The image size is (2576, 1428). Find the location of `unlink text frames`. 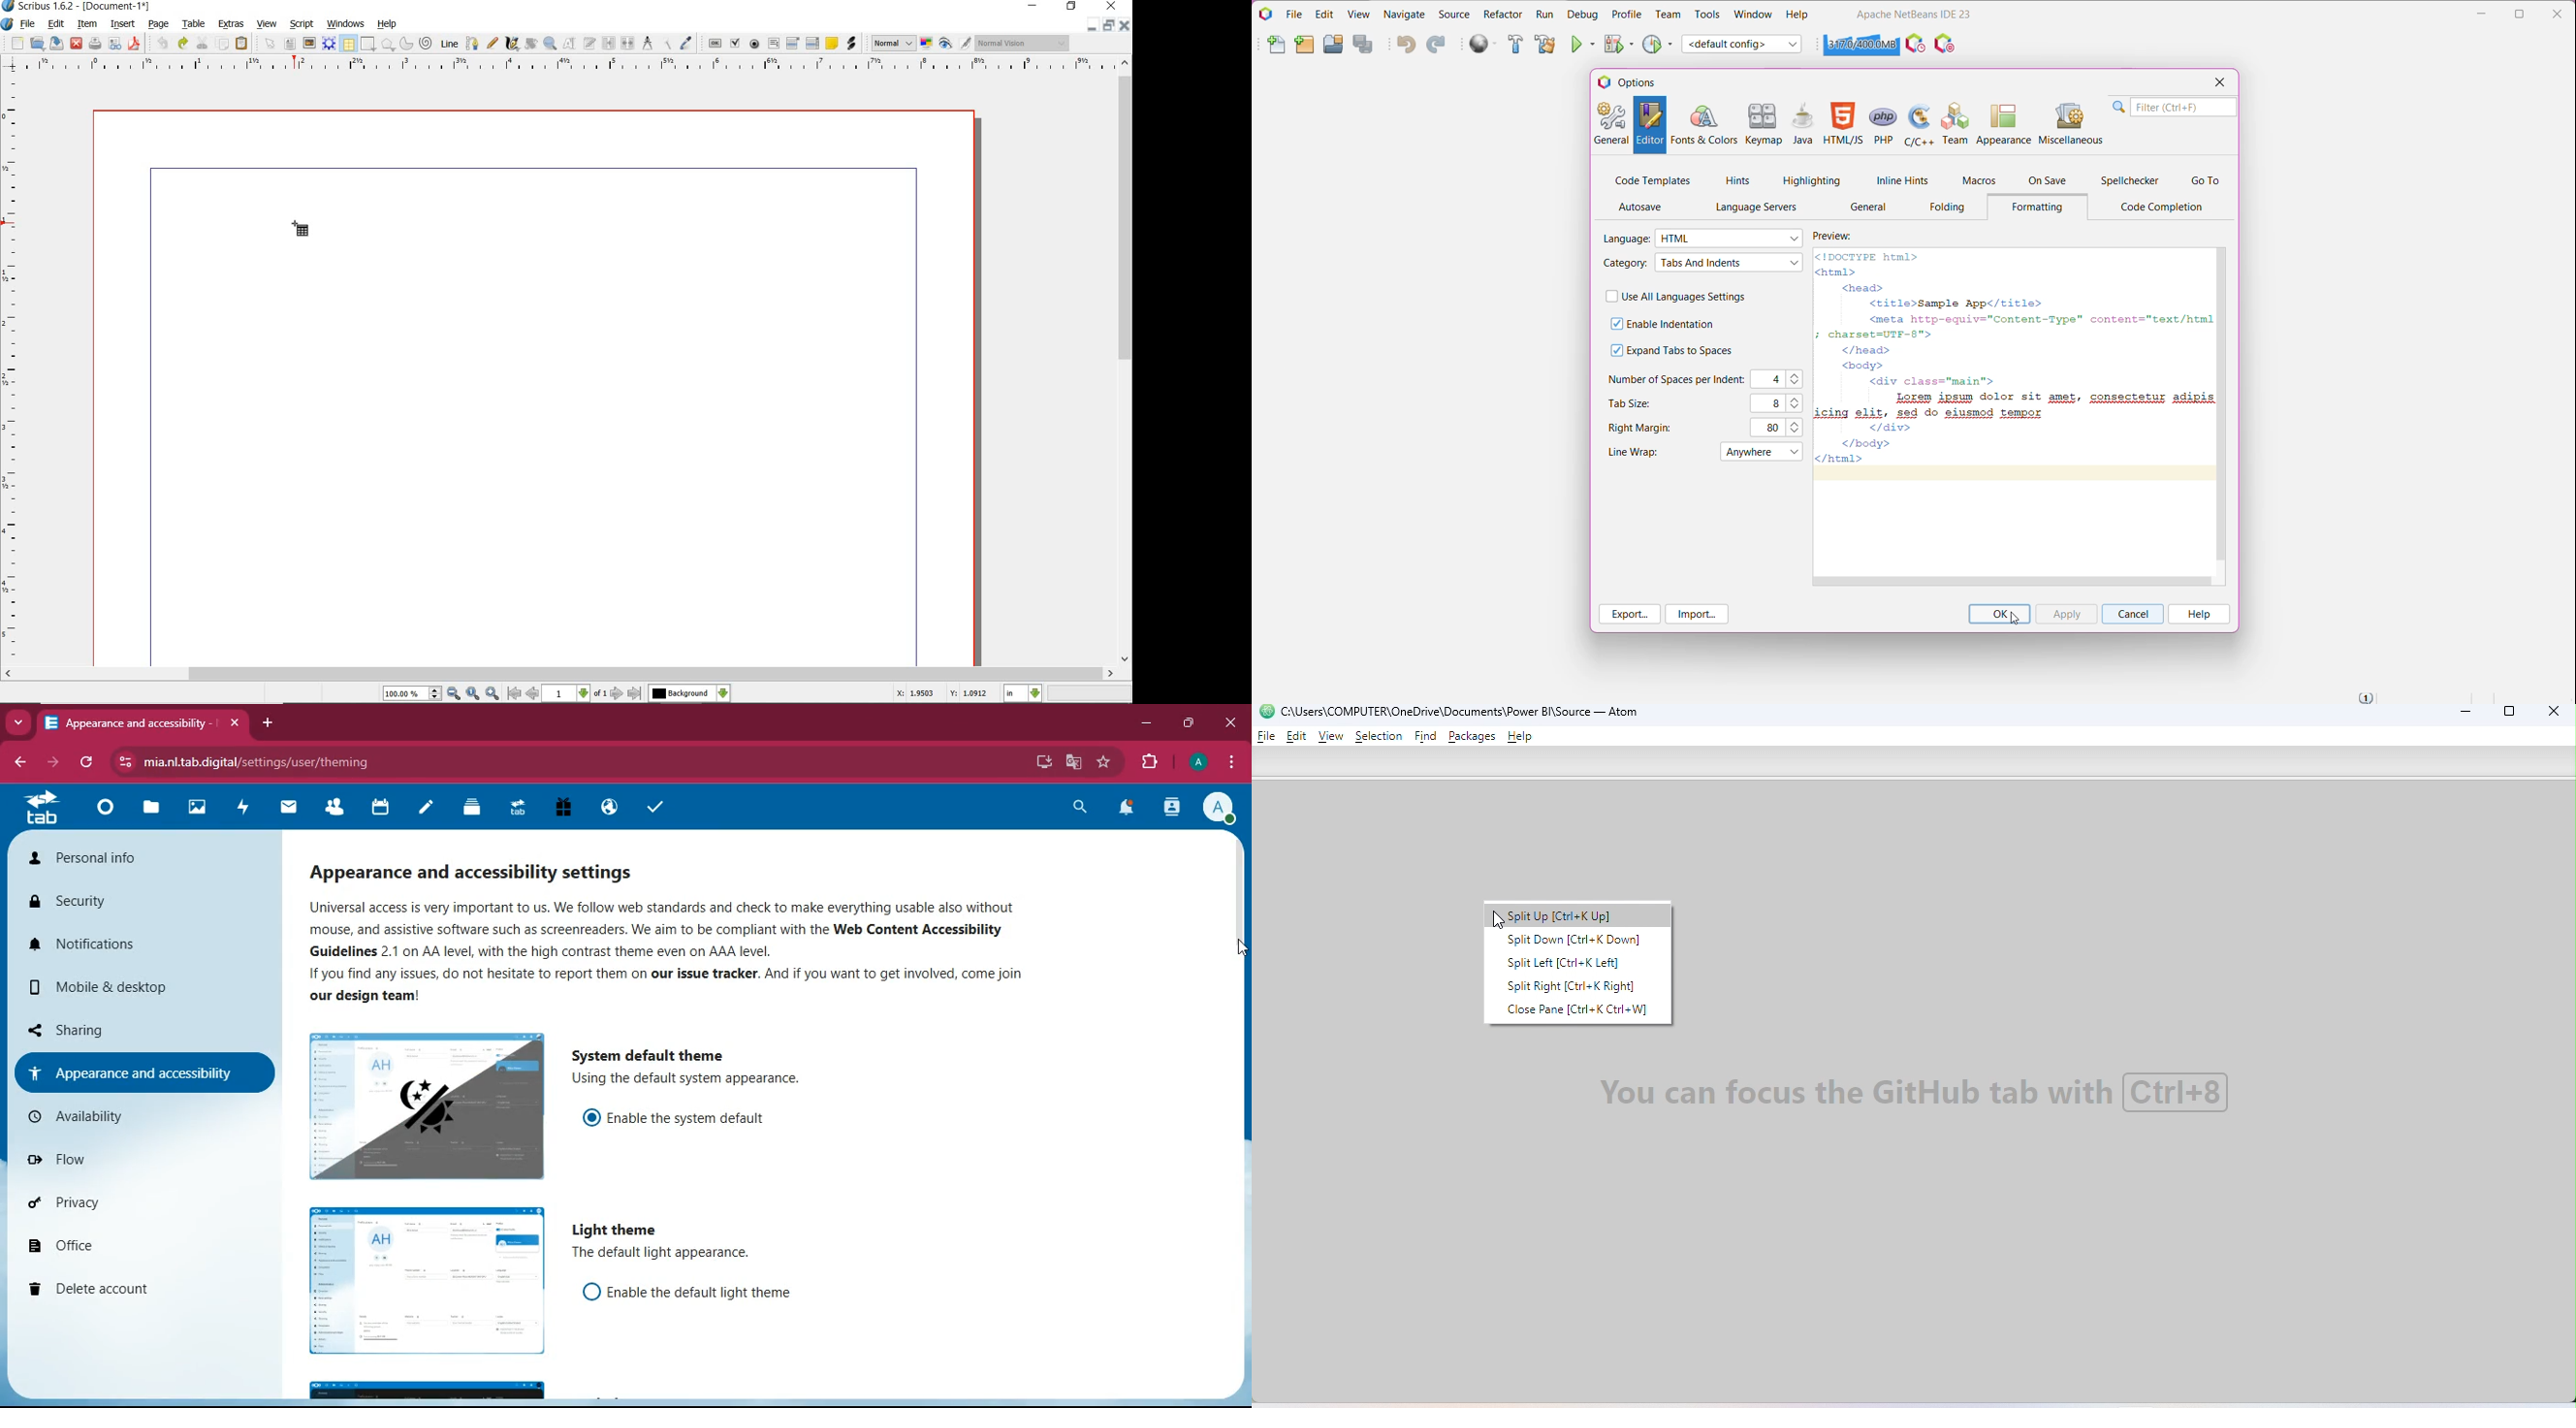

unlink text frames is located at coordinates (629, 43).